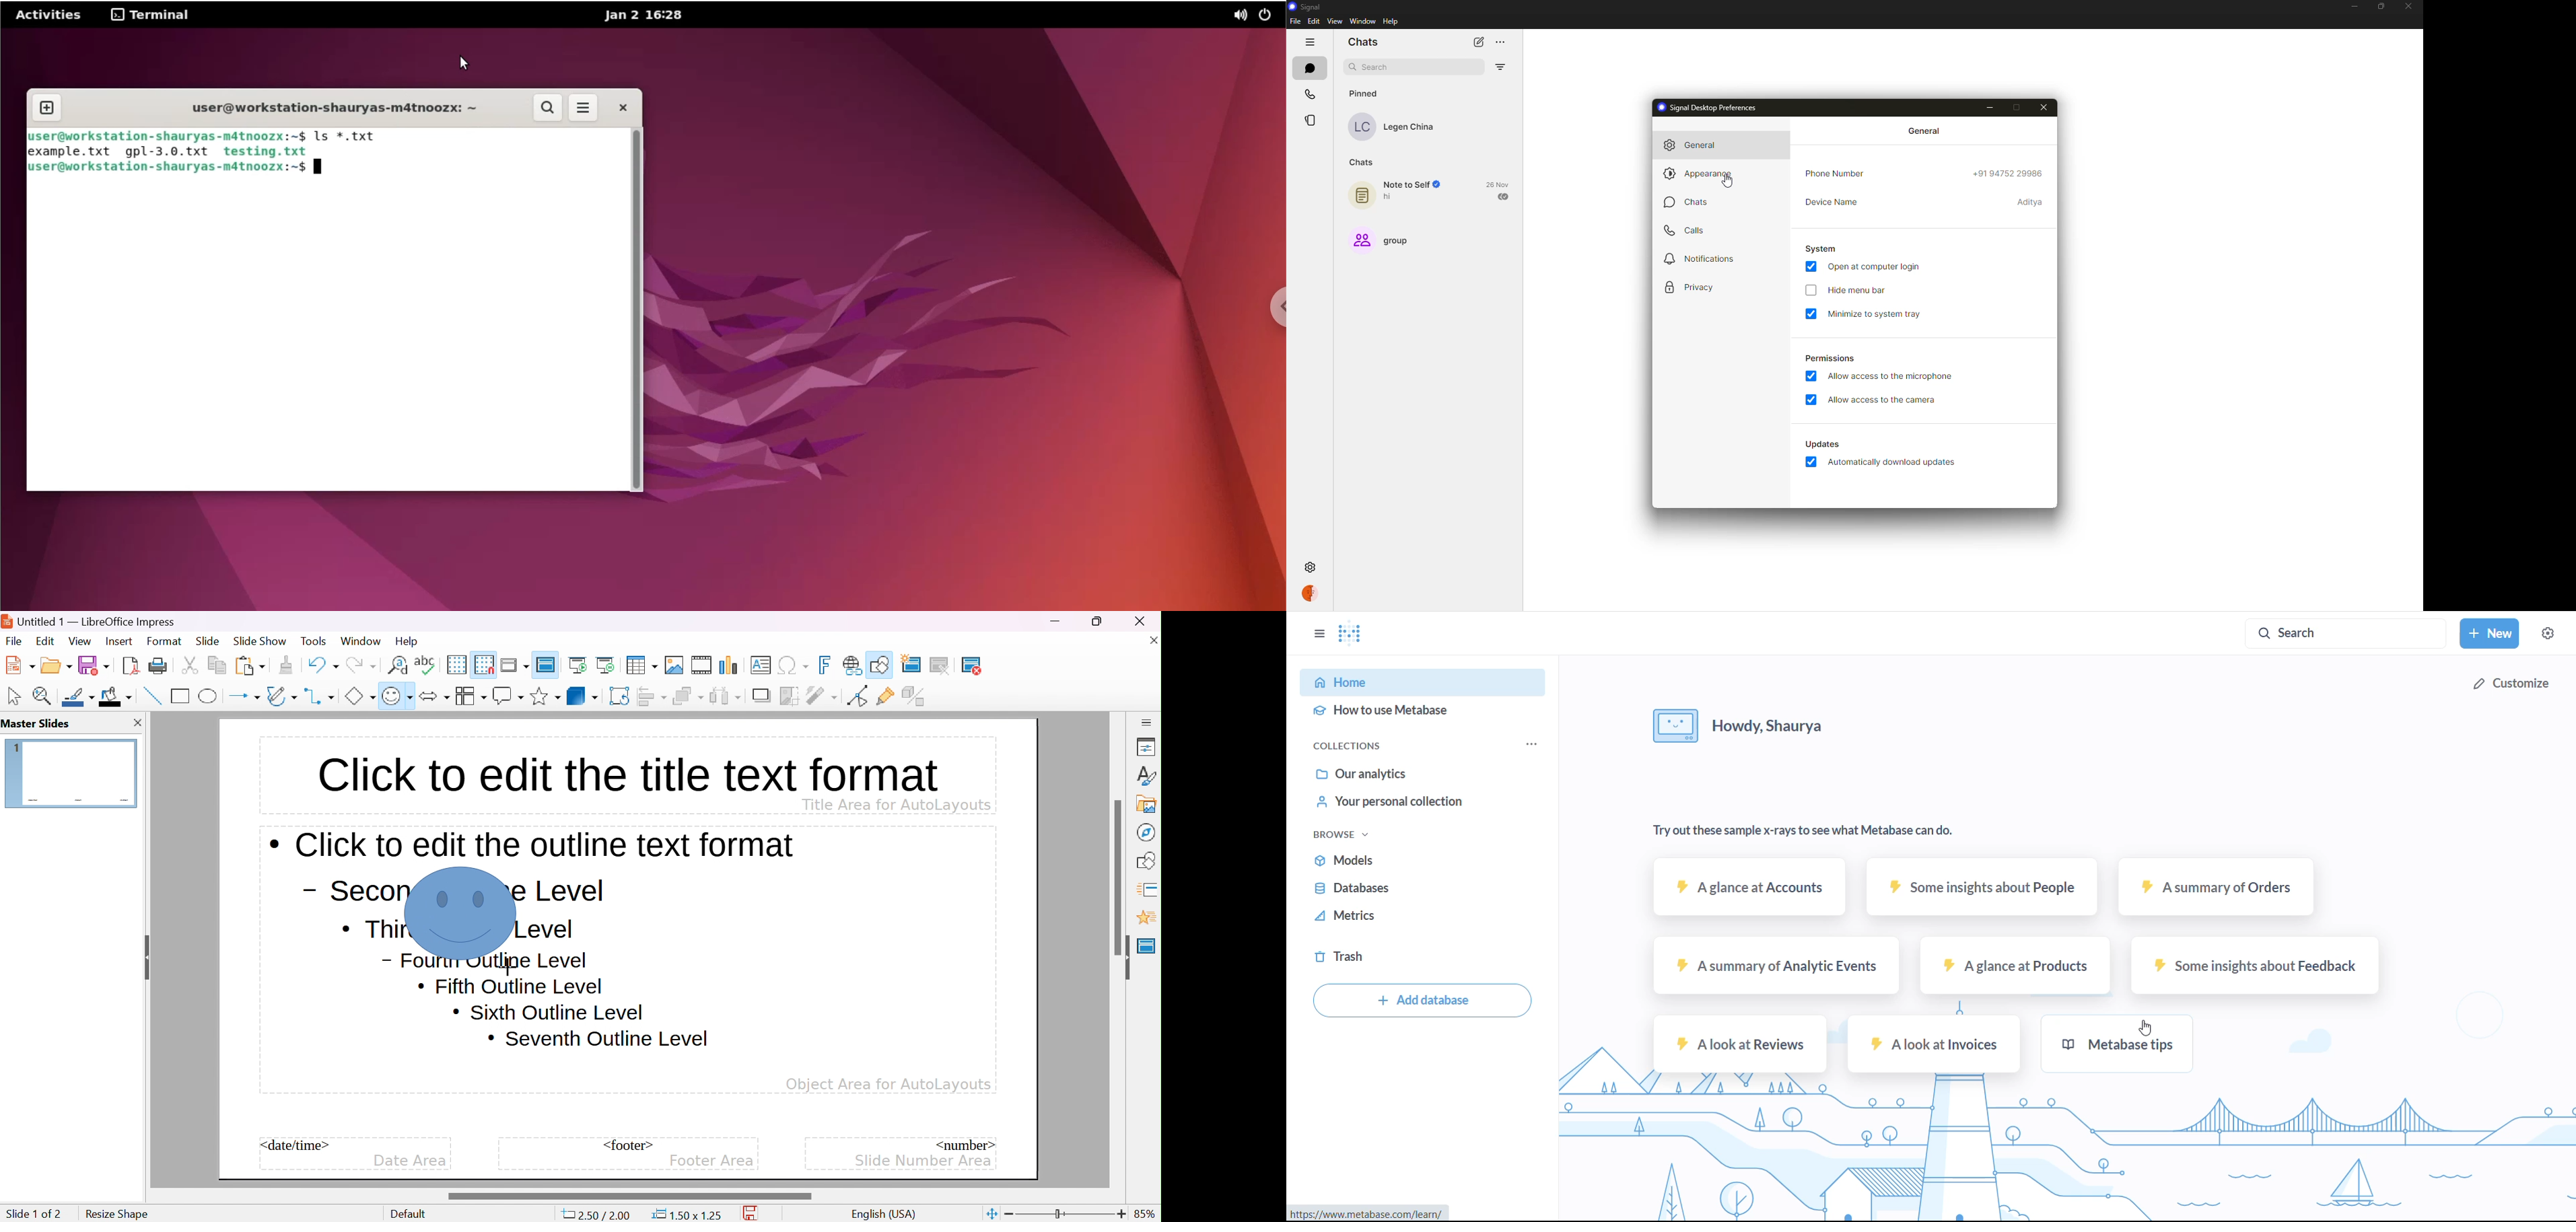 This screenshot has height=1232, width=2576. I want to click on slider, so click(1120, 876).